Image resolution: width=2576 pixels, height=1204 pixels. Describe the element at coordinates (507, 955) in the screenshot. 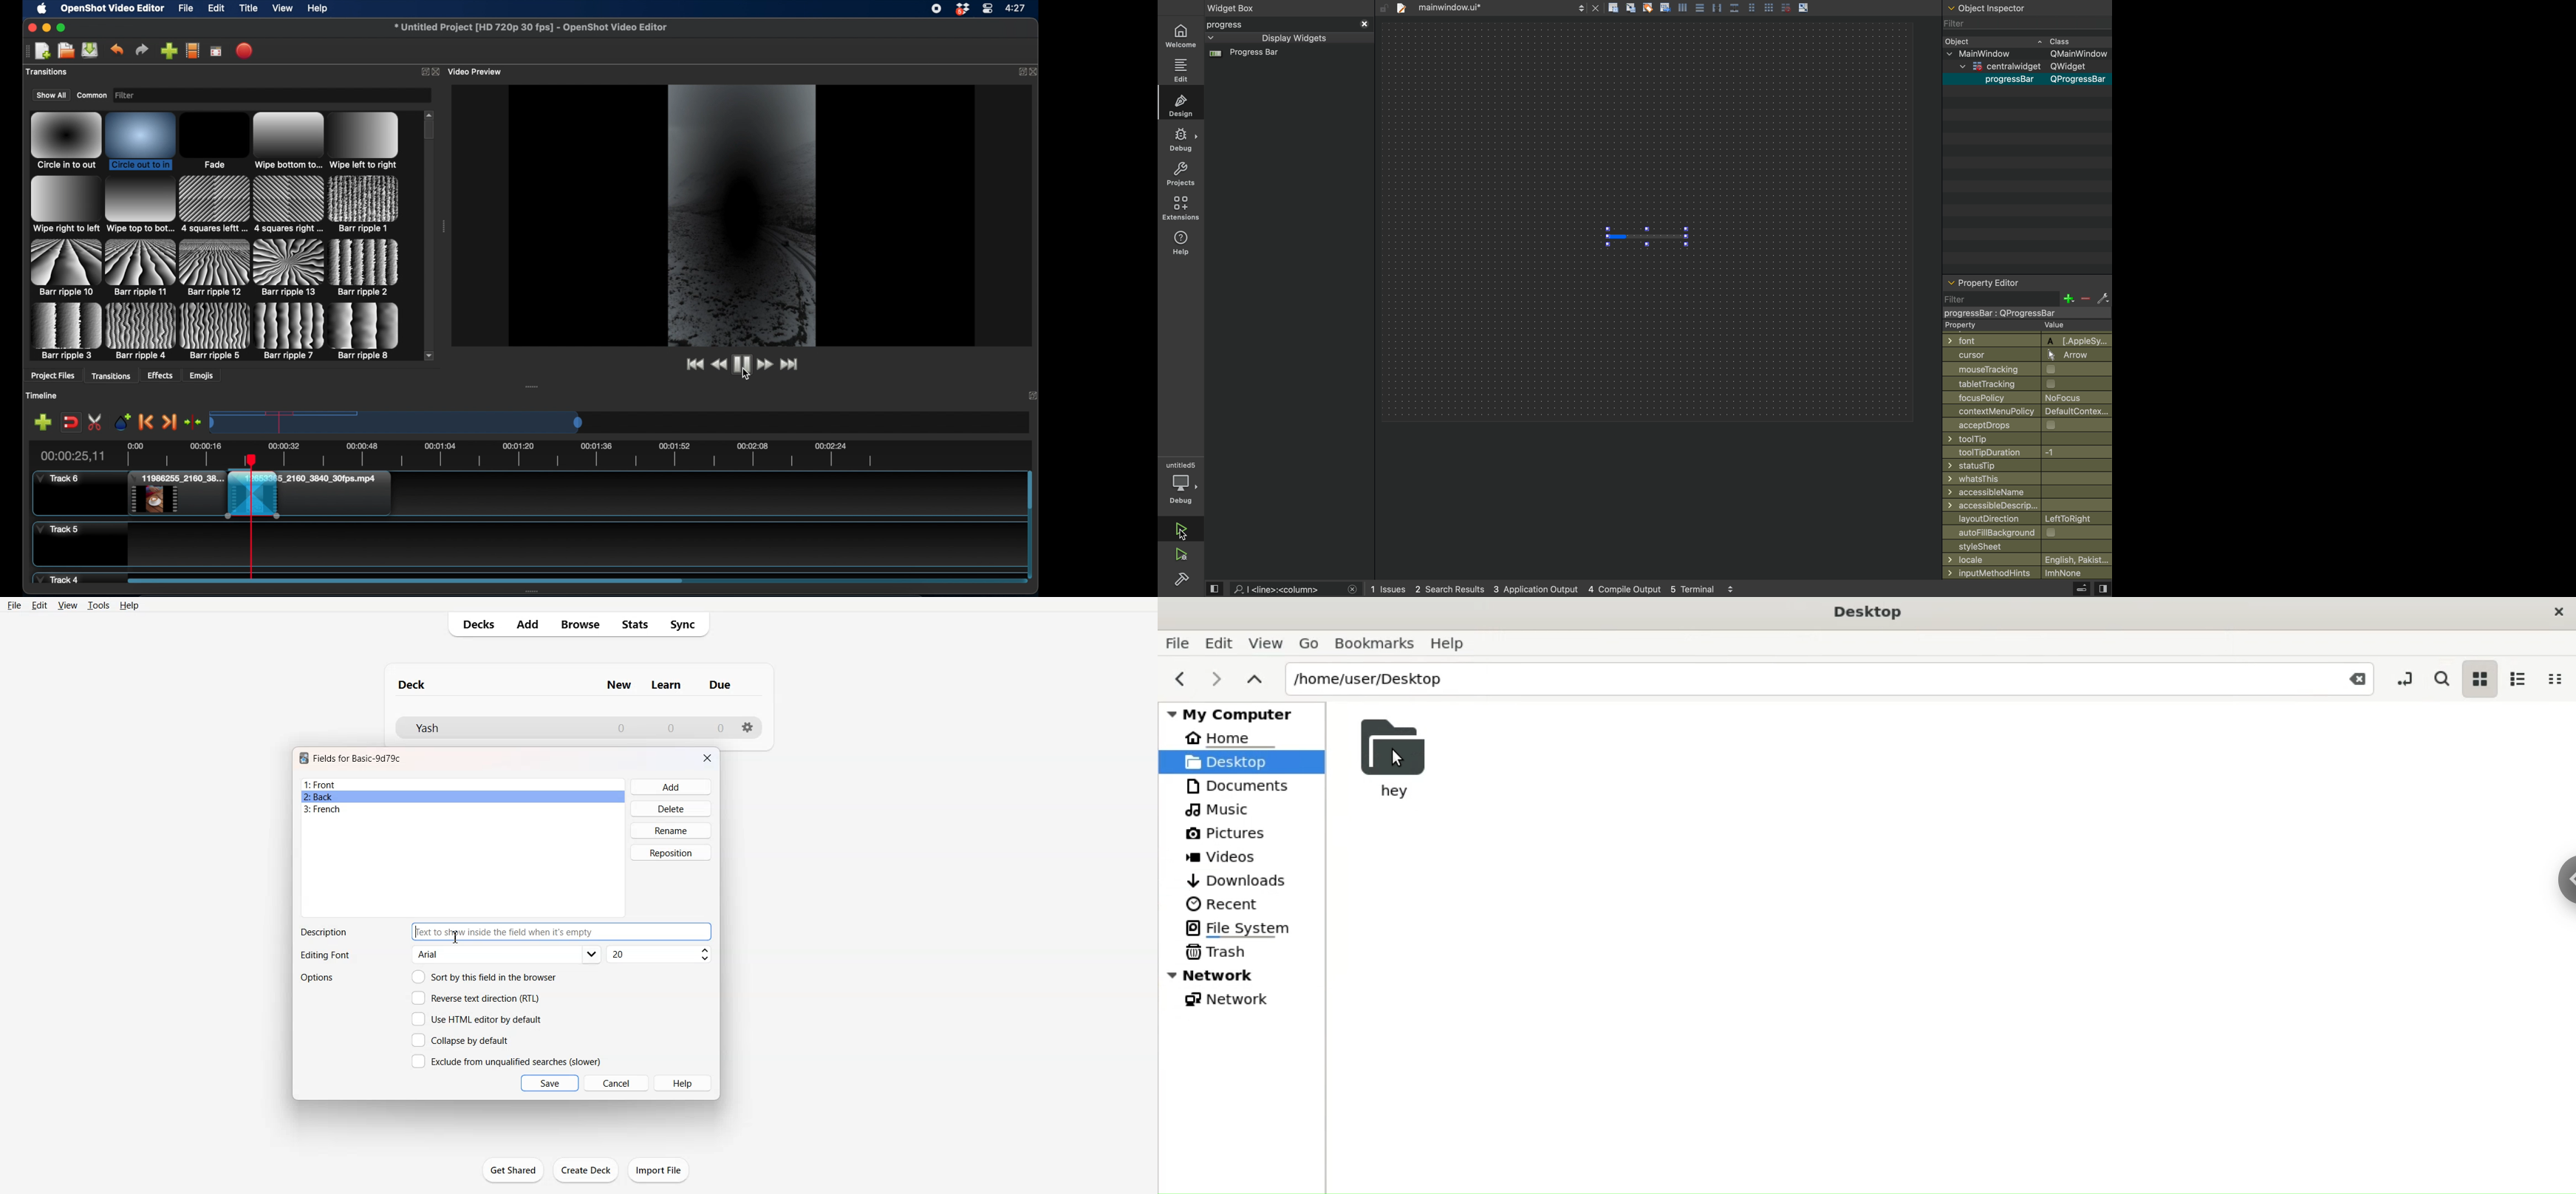

I see `Editing font options` at that location.